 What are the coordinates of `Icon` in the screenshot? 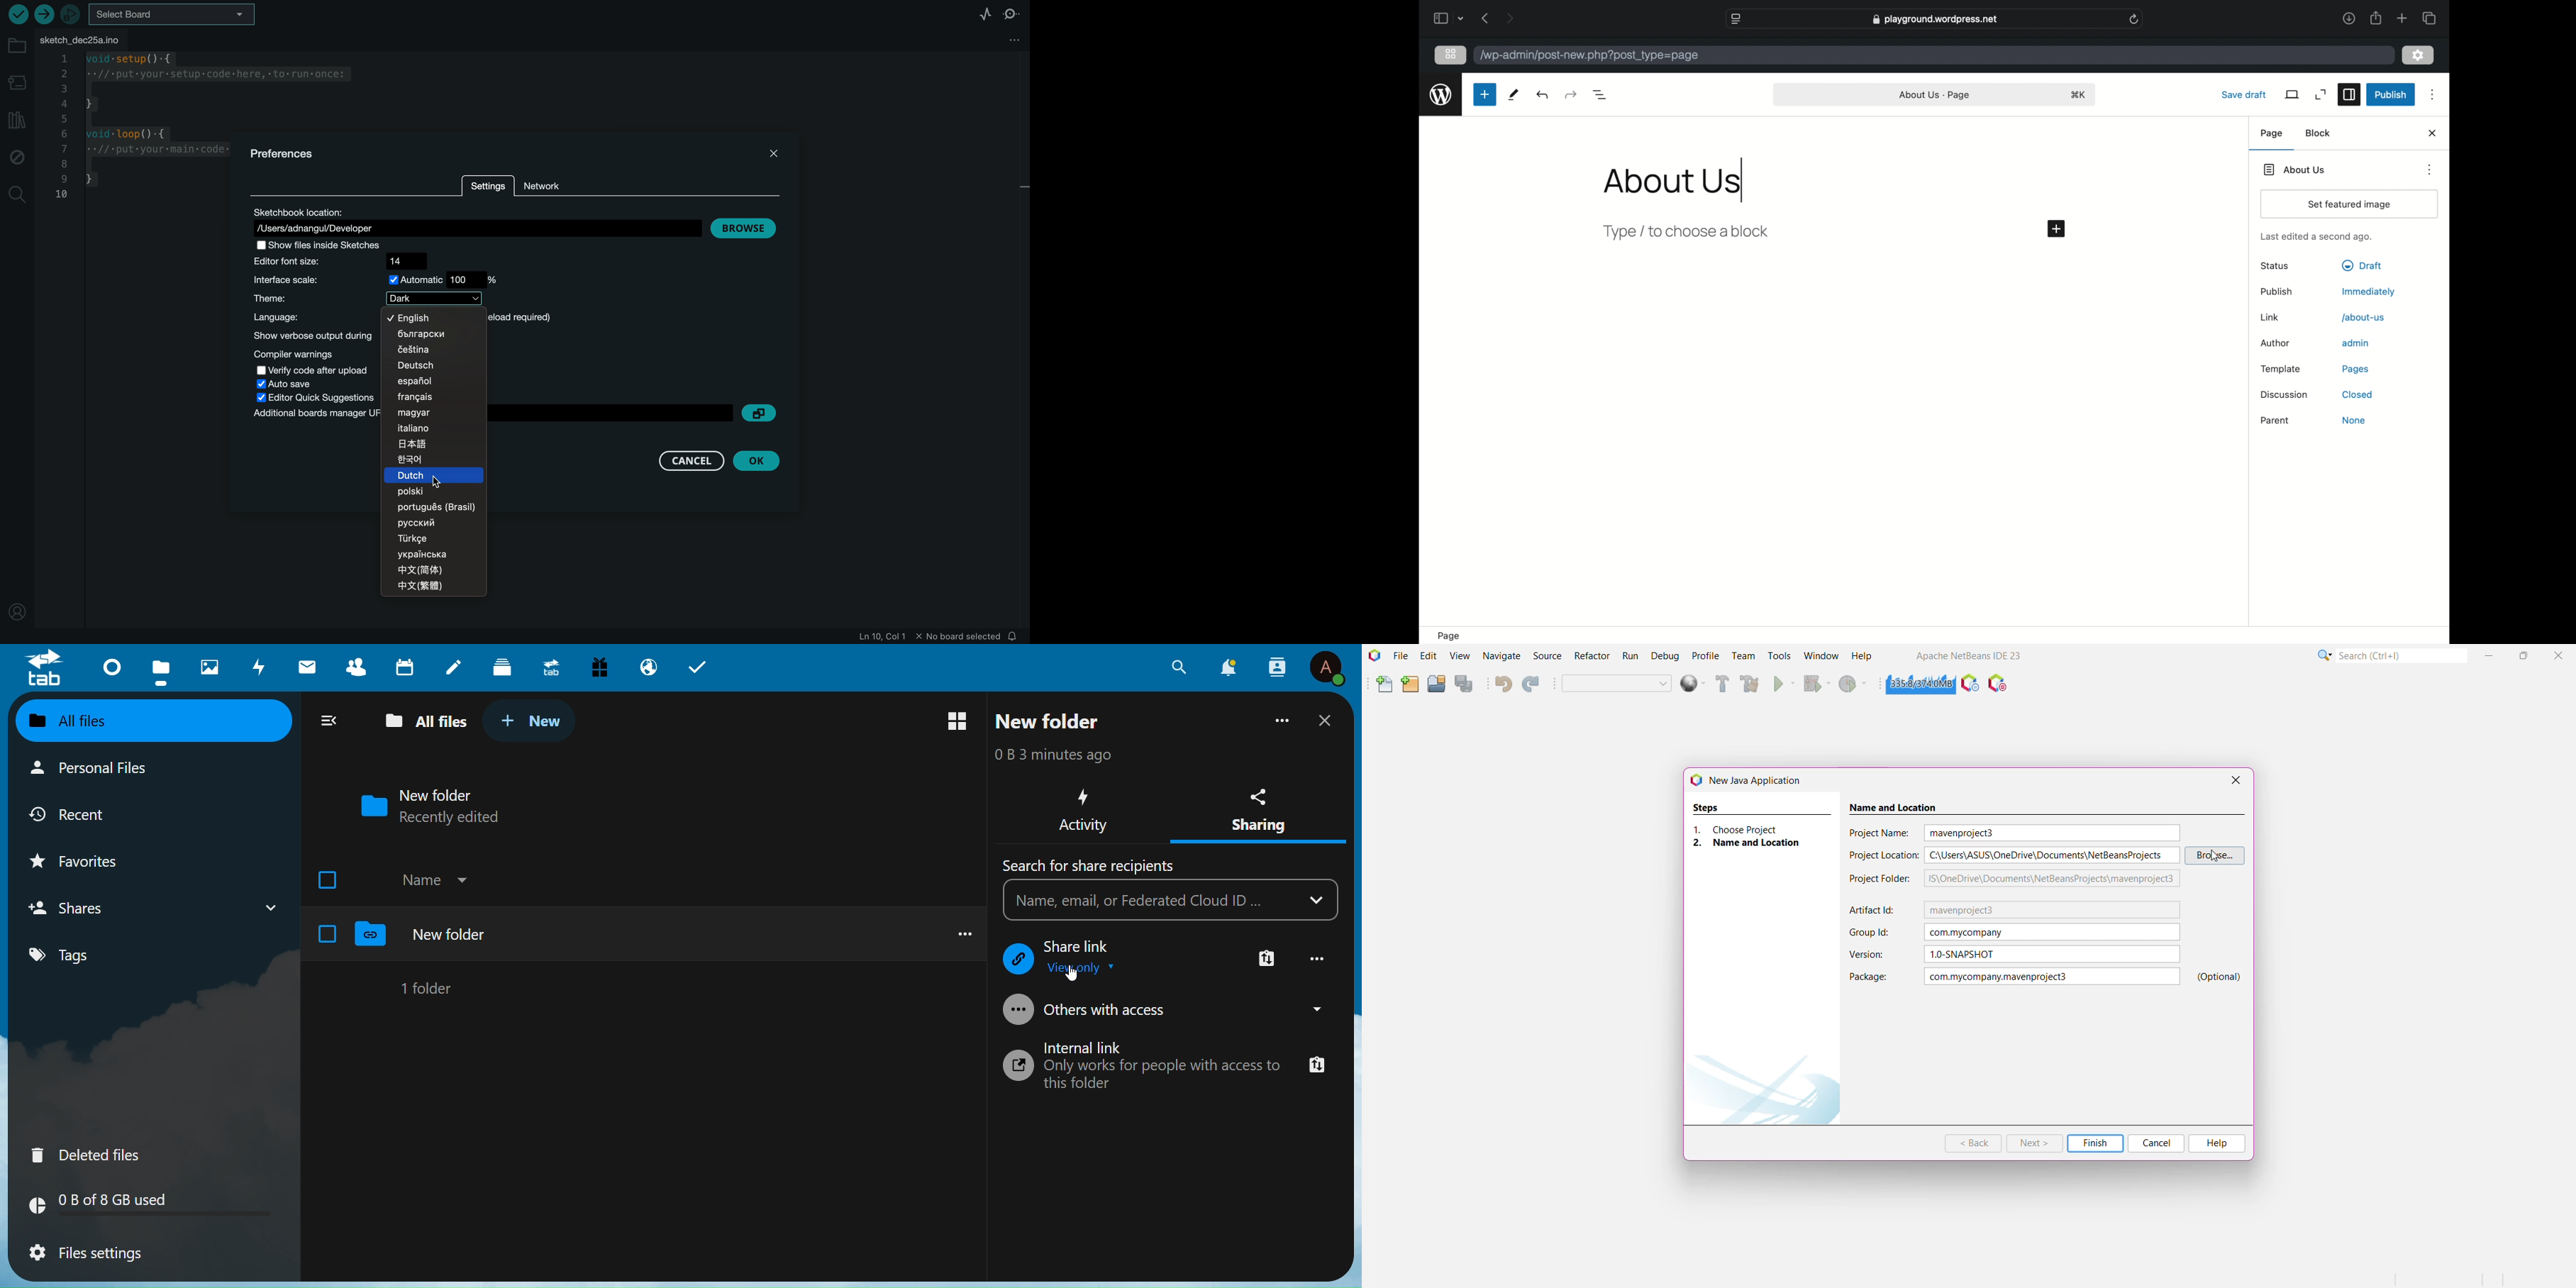 It's located at (1018, 960).